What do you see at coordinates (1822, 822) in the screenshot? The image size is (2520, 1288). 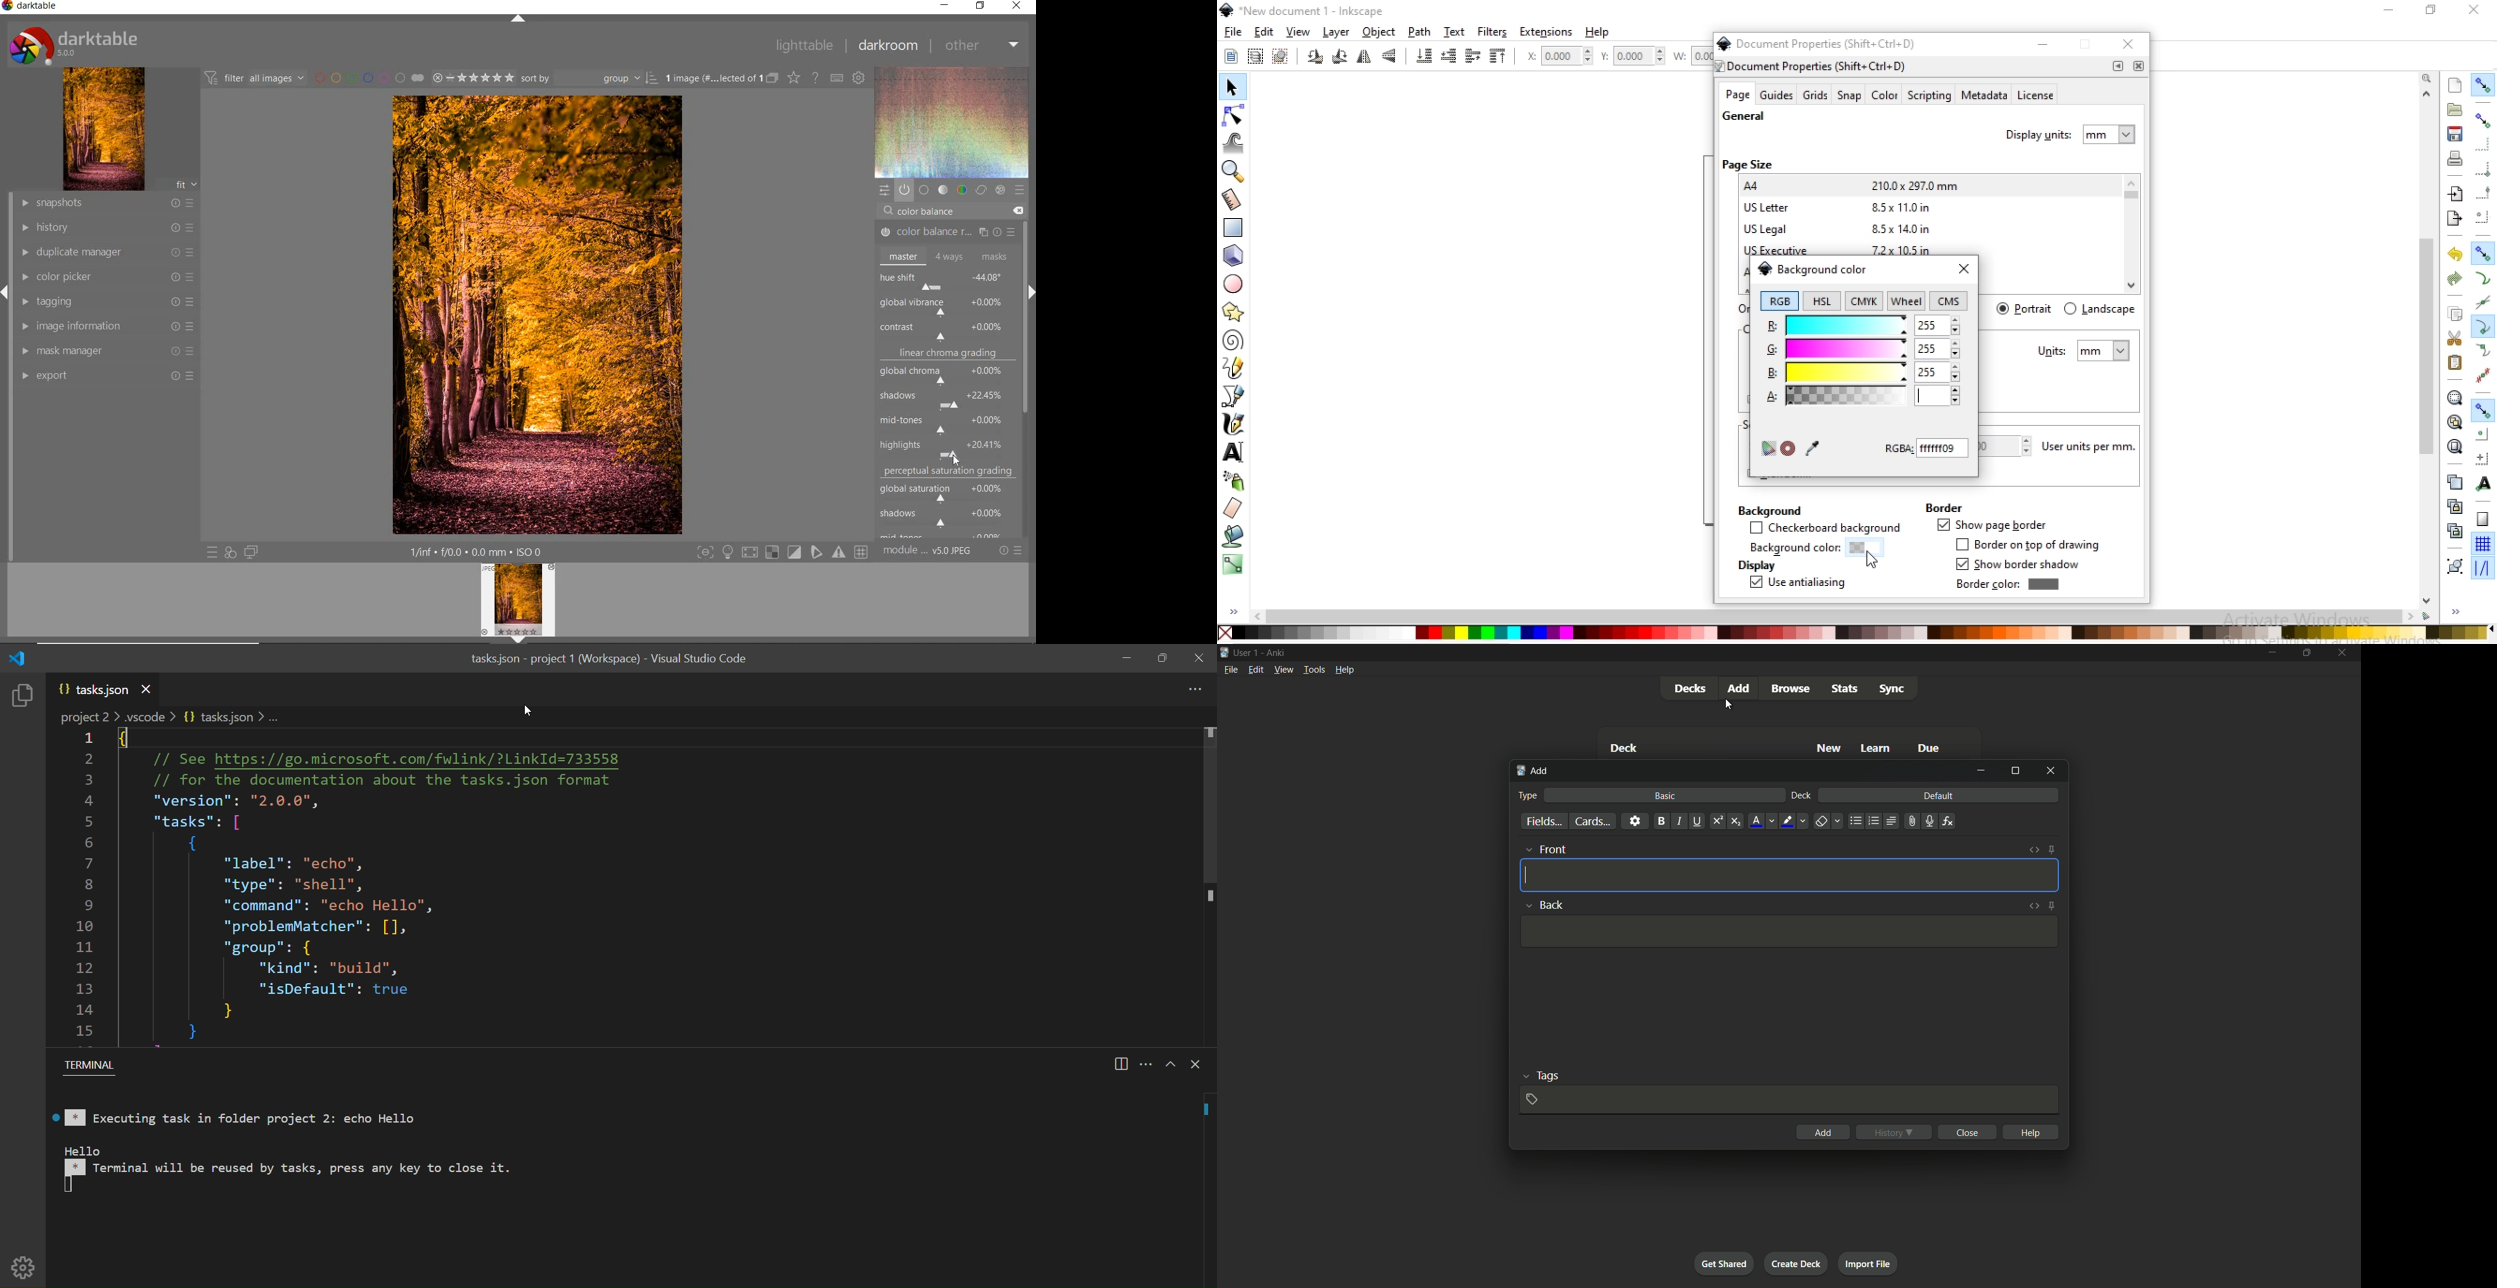 I see `remove formatting` at bounding box center [1822, 822].